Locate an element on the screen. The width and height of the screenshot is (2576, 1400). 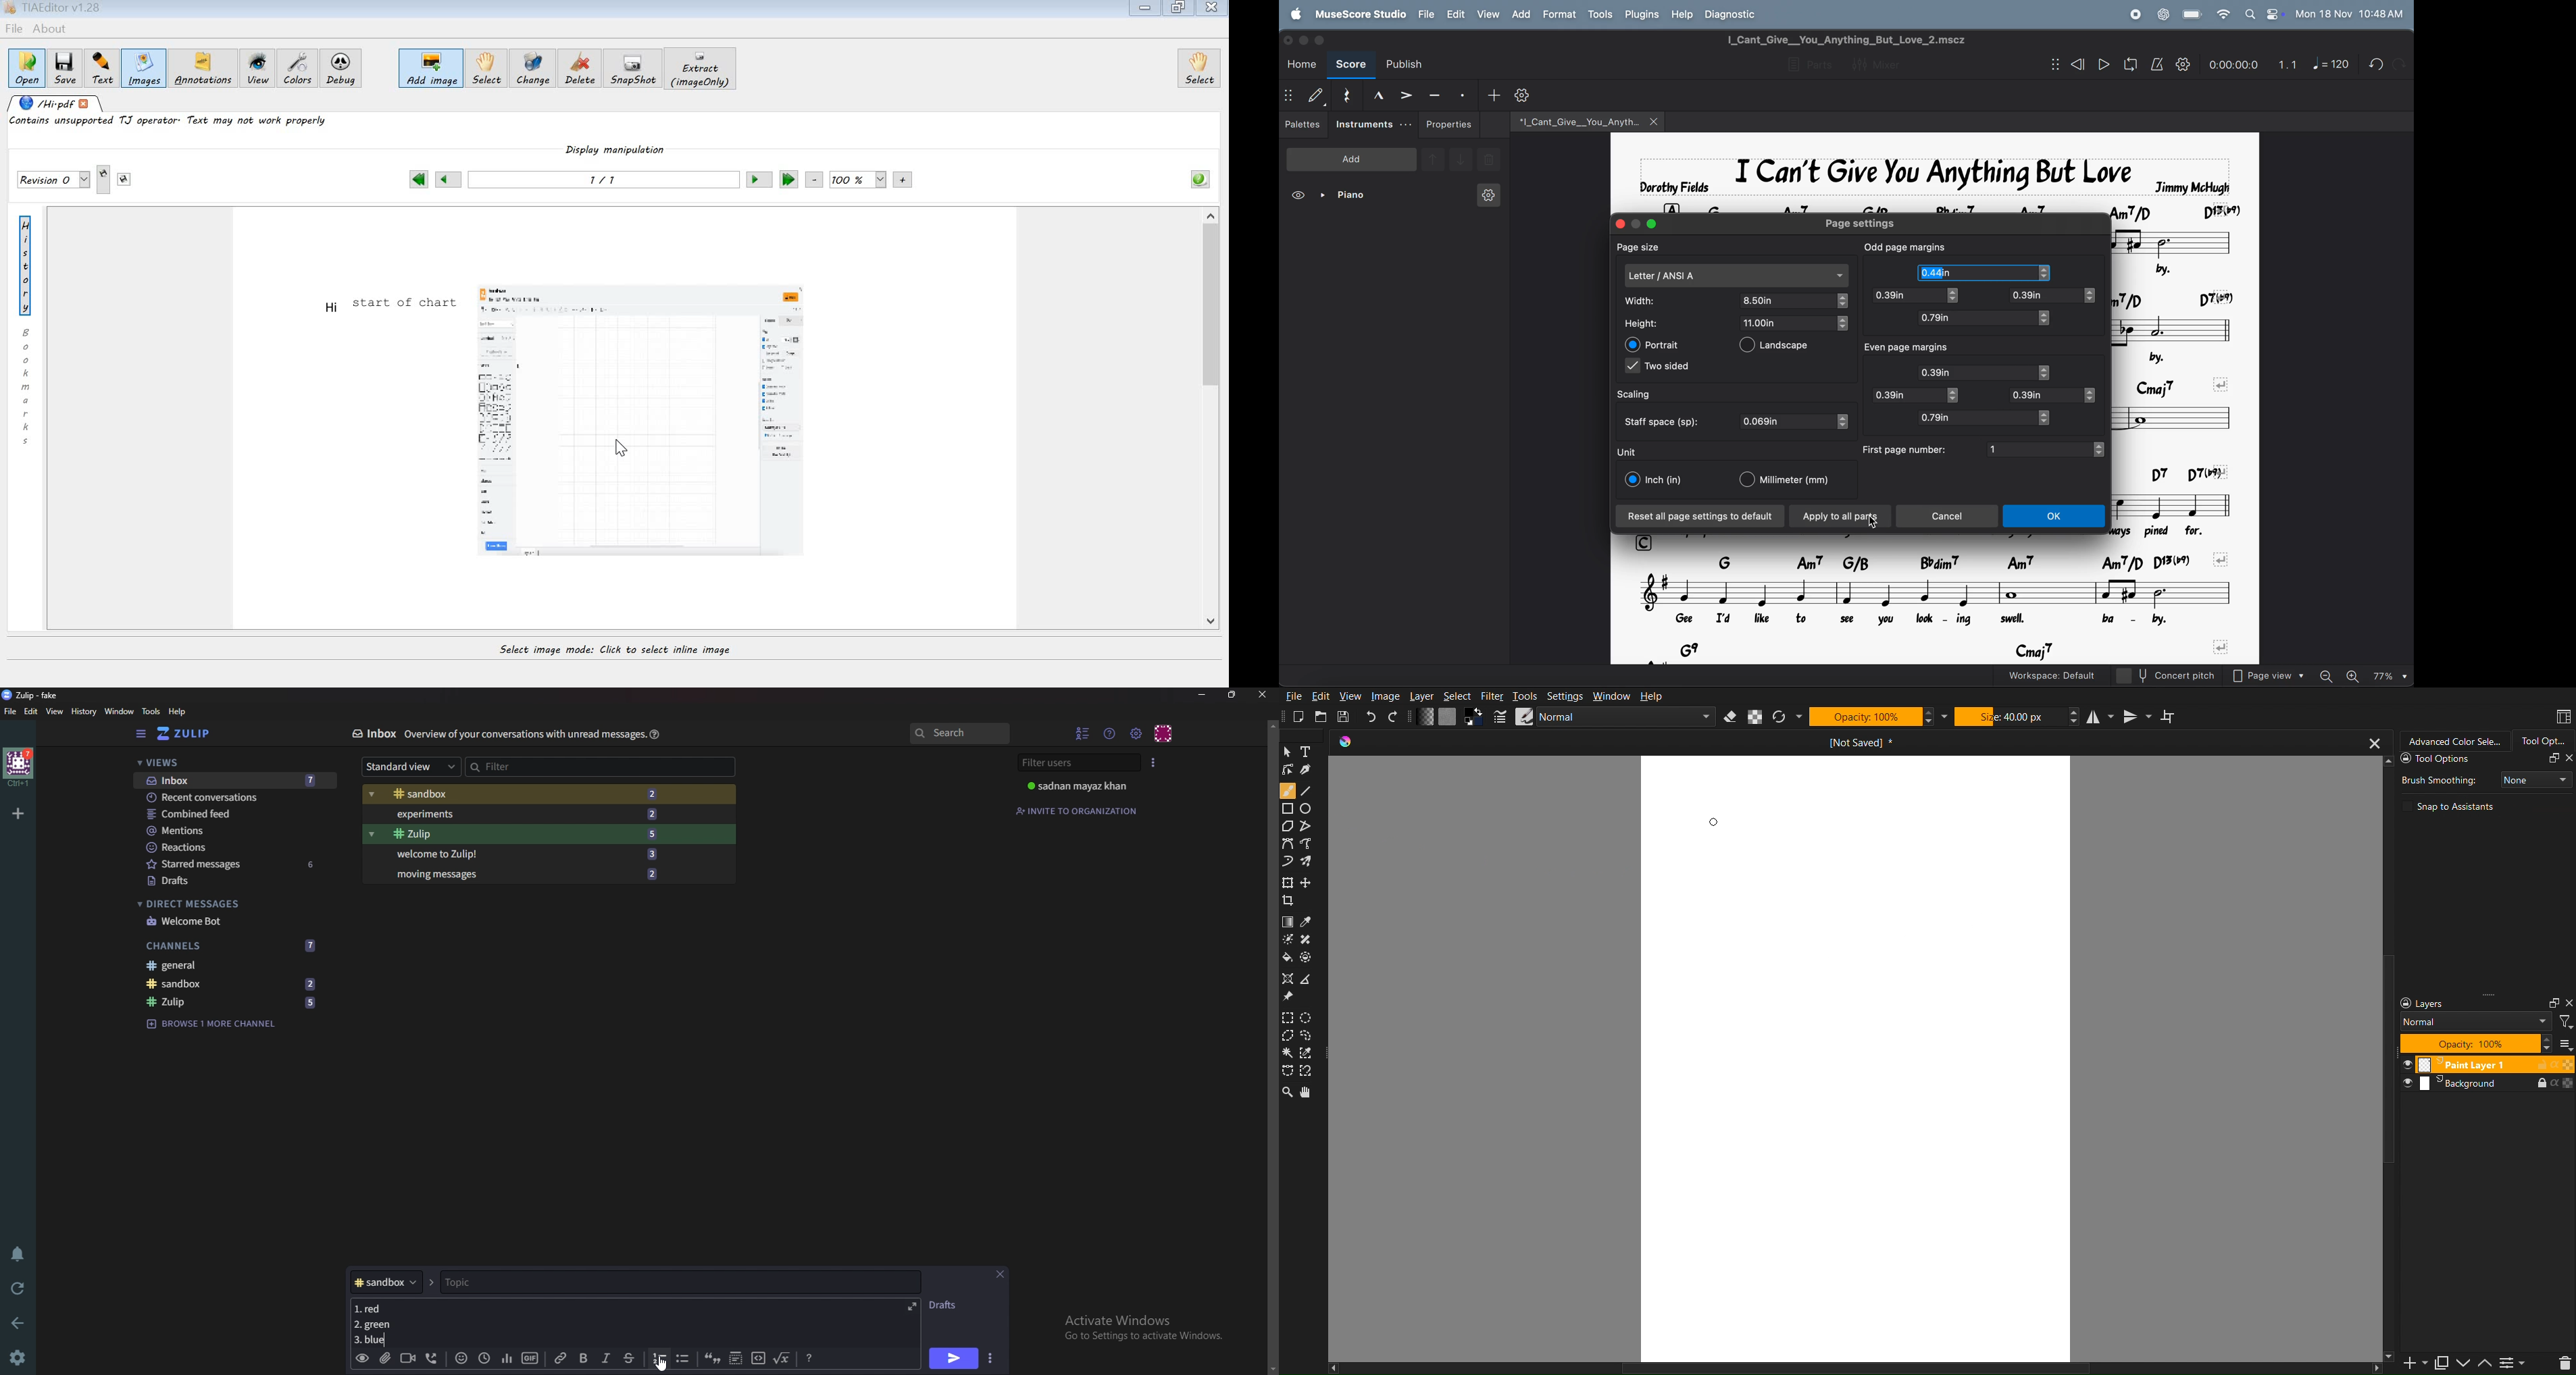
control center is located at coordinates (2273, 14).